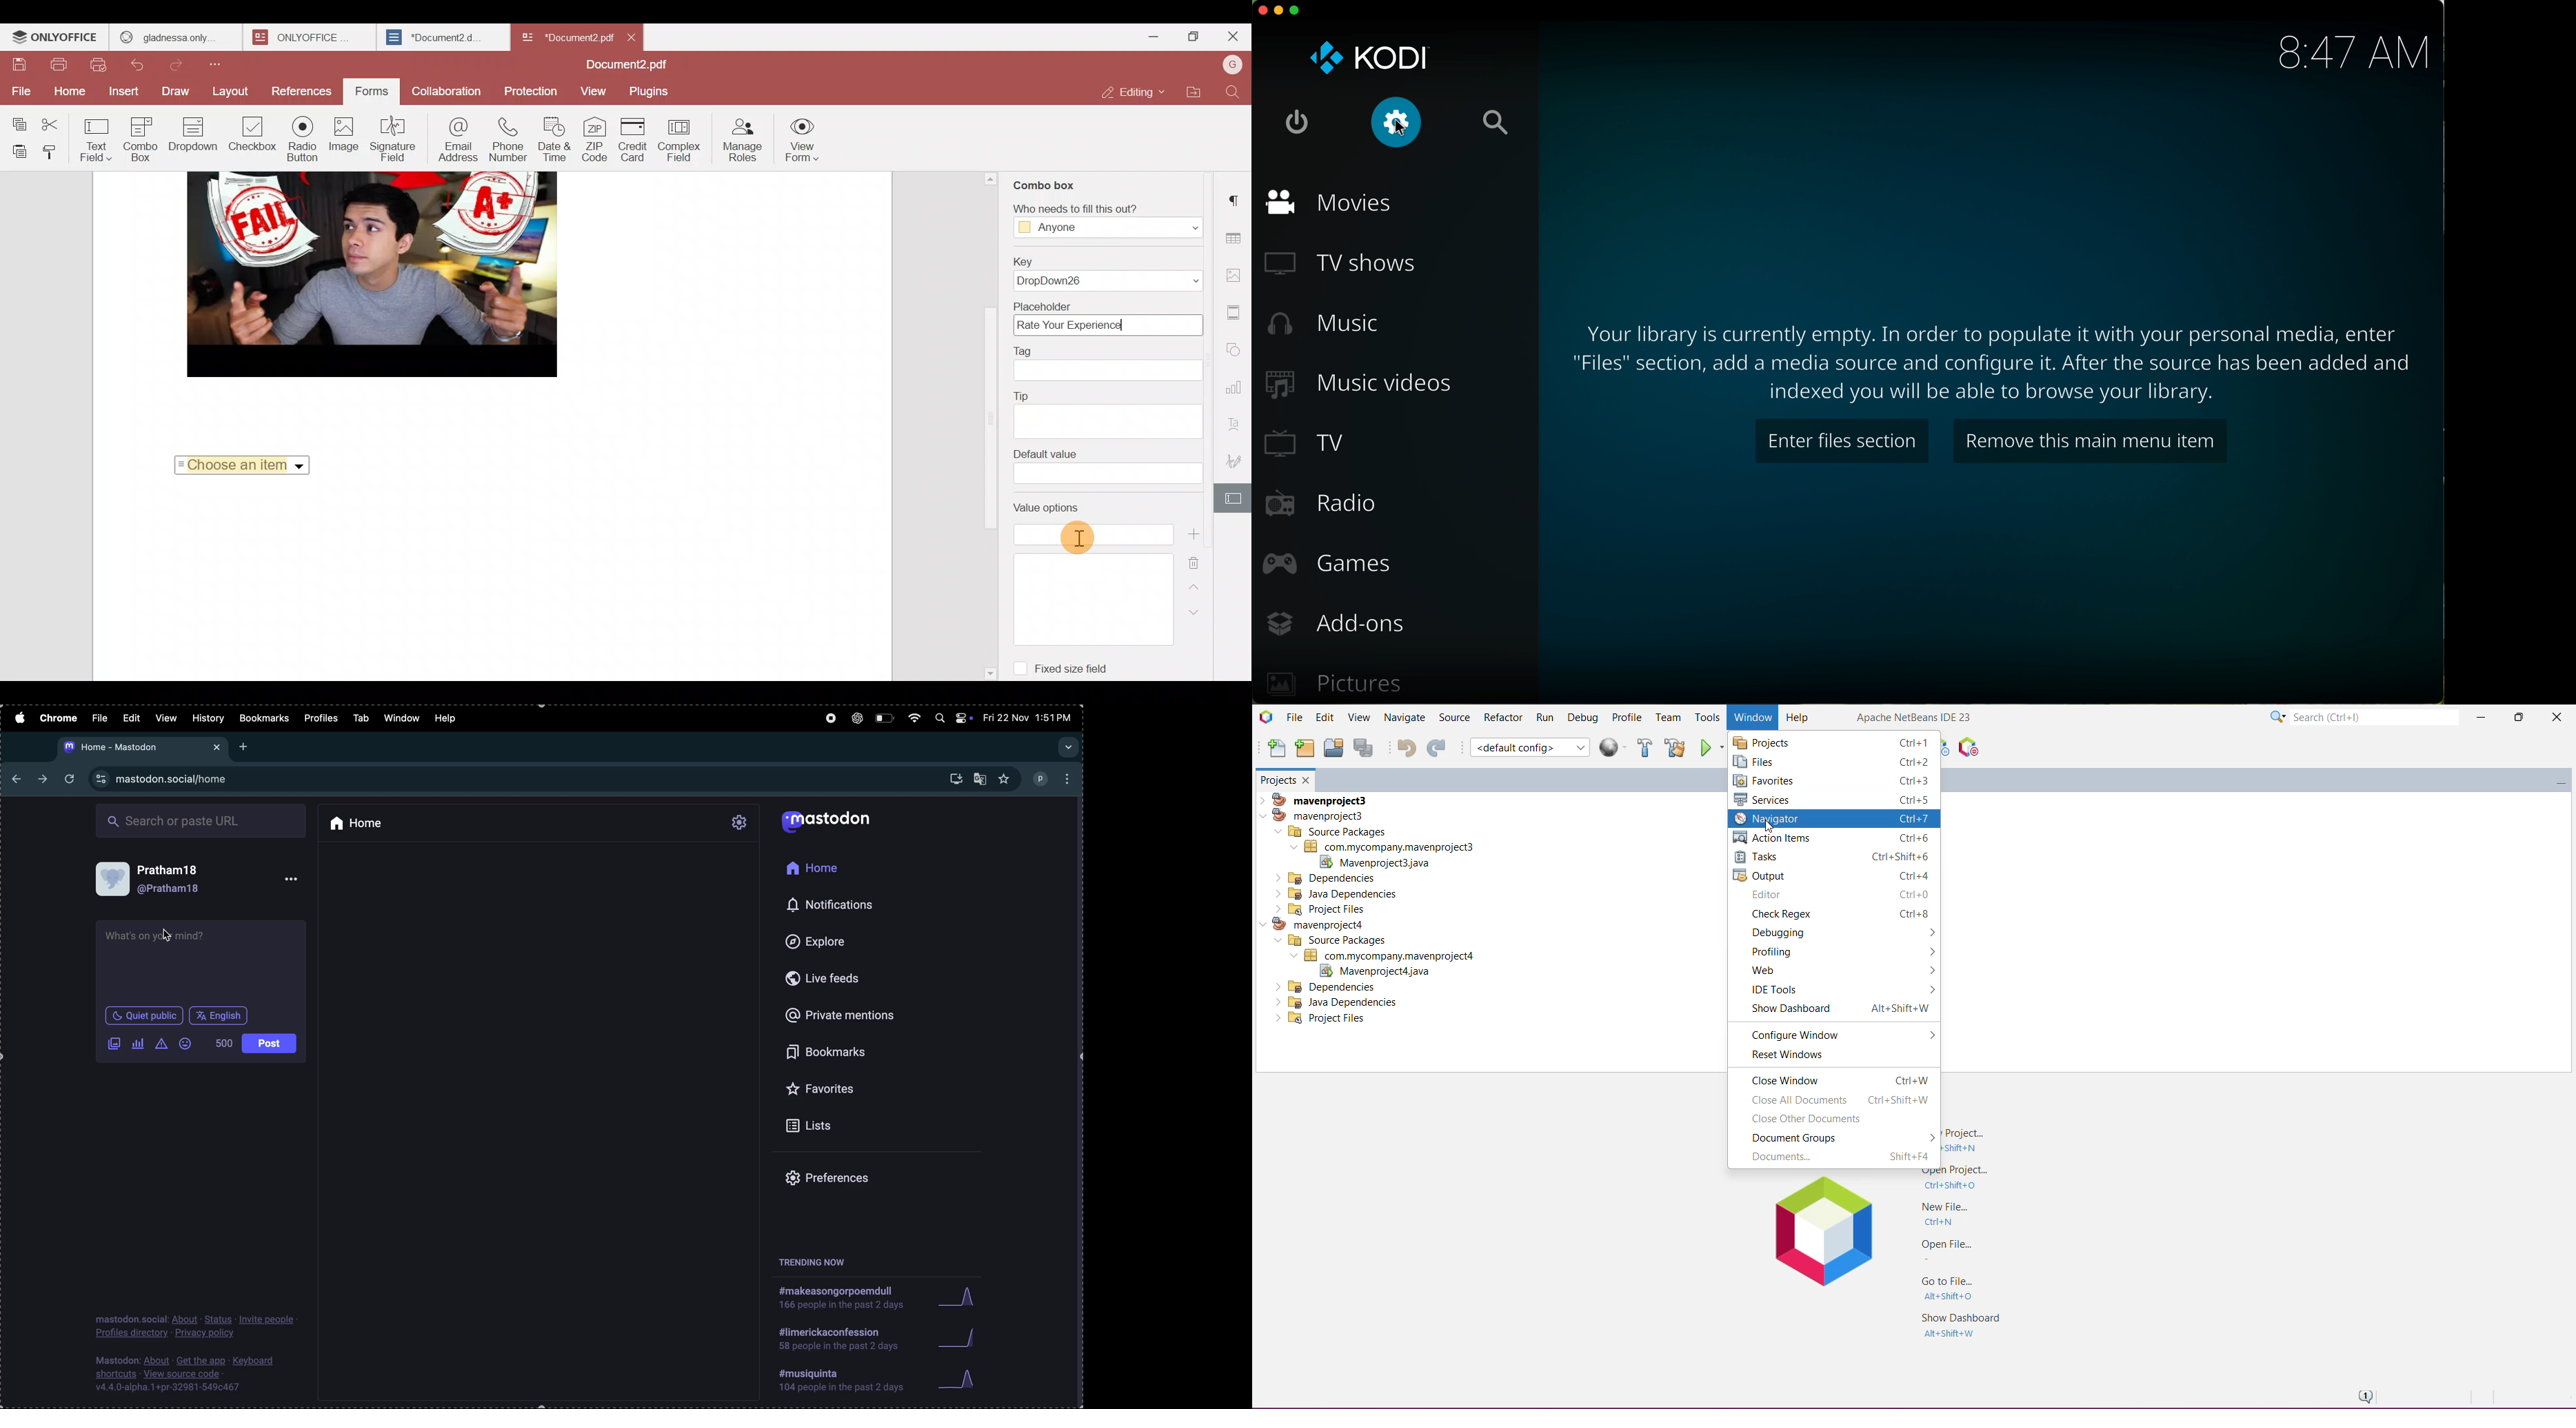  Describe the element at coordinates (883, 717) in the screenshot. I see `battery` at that location.